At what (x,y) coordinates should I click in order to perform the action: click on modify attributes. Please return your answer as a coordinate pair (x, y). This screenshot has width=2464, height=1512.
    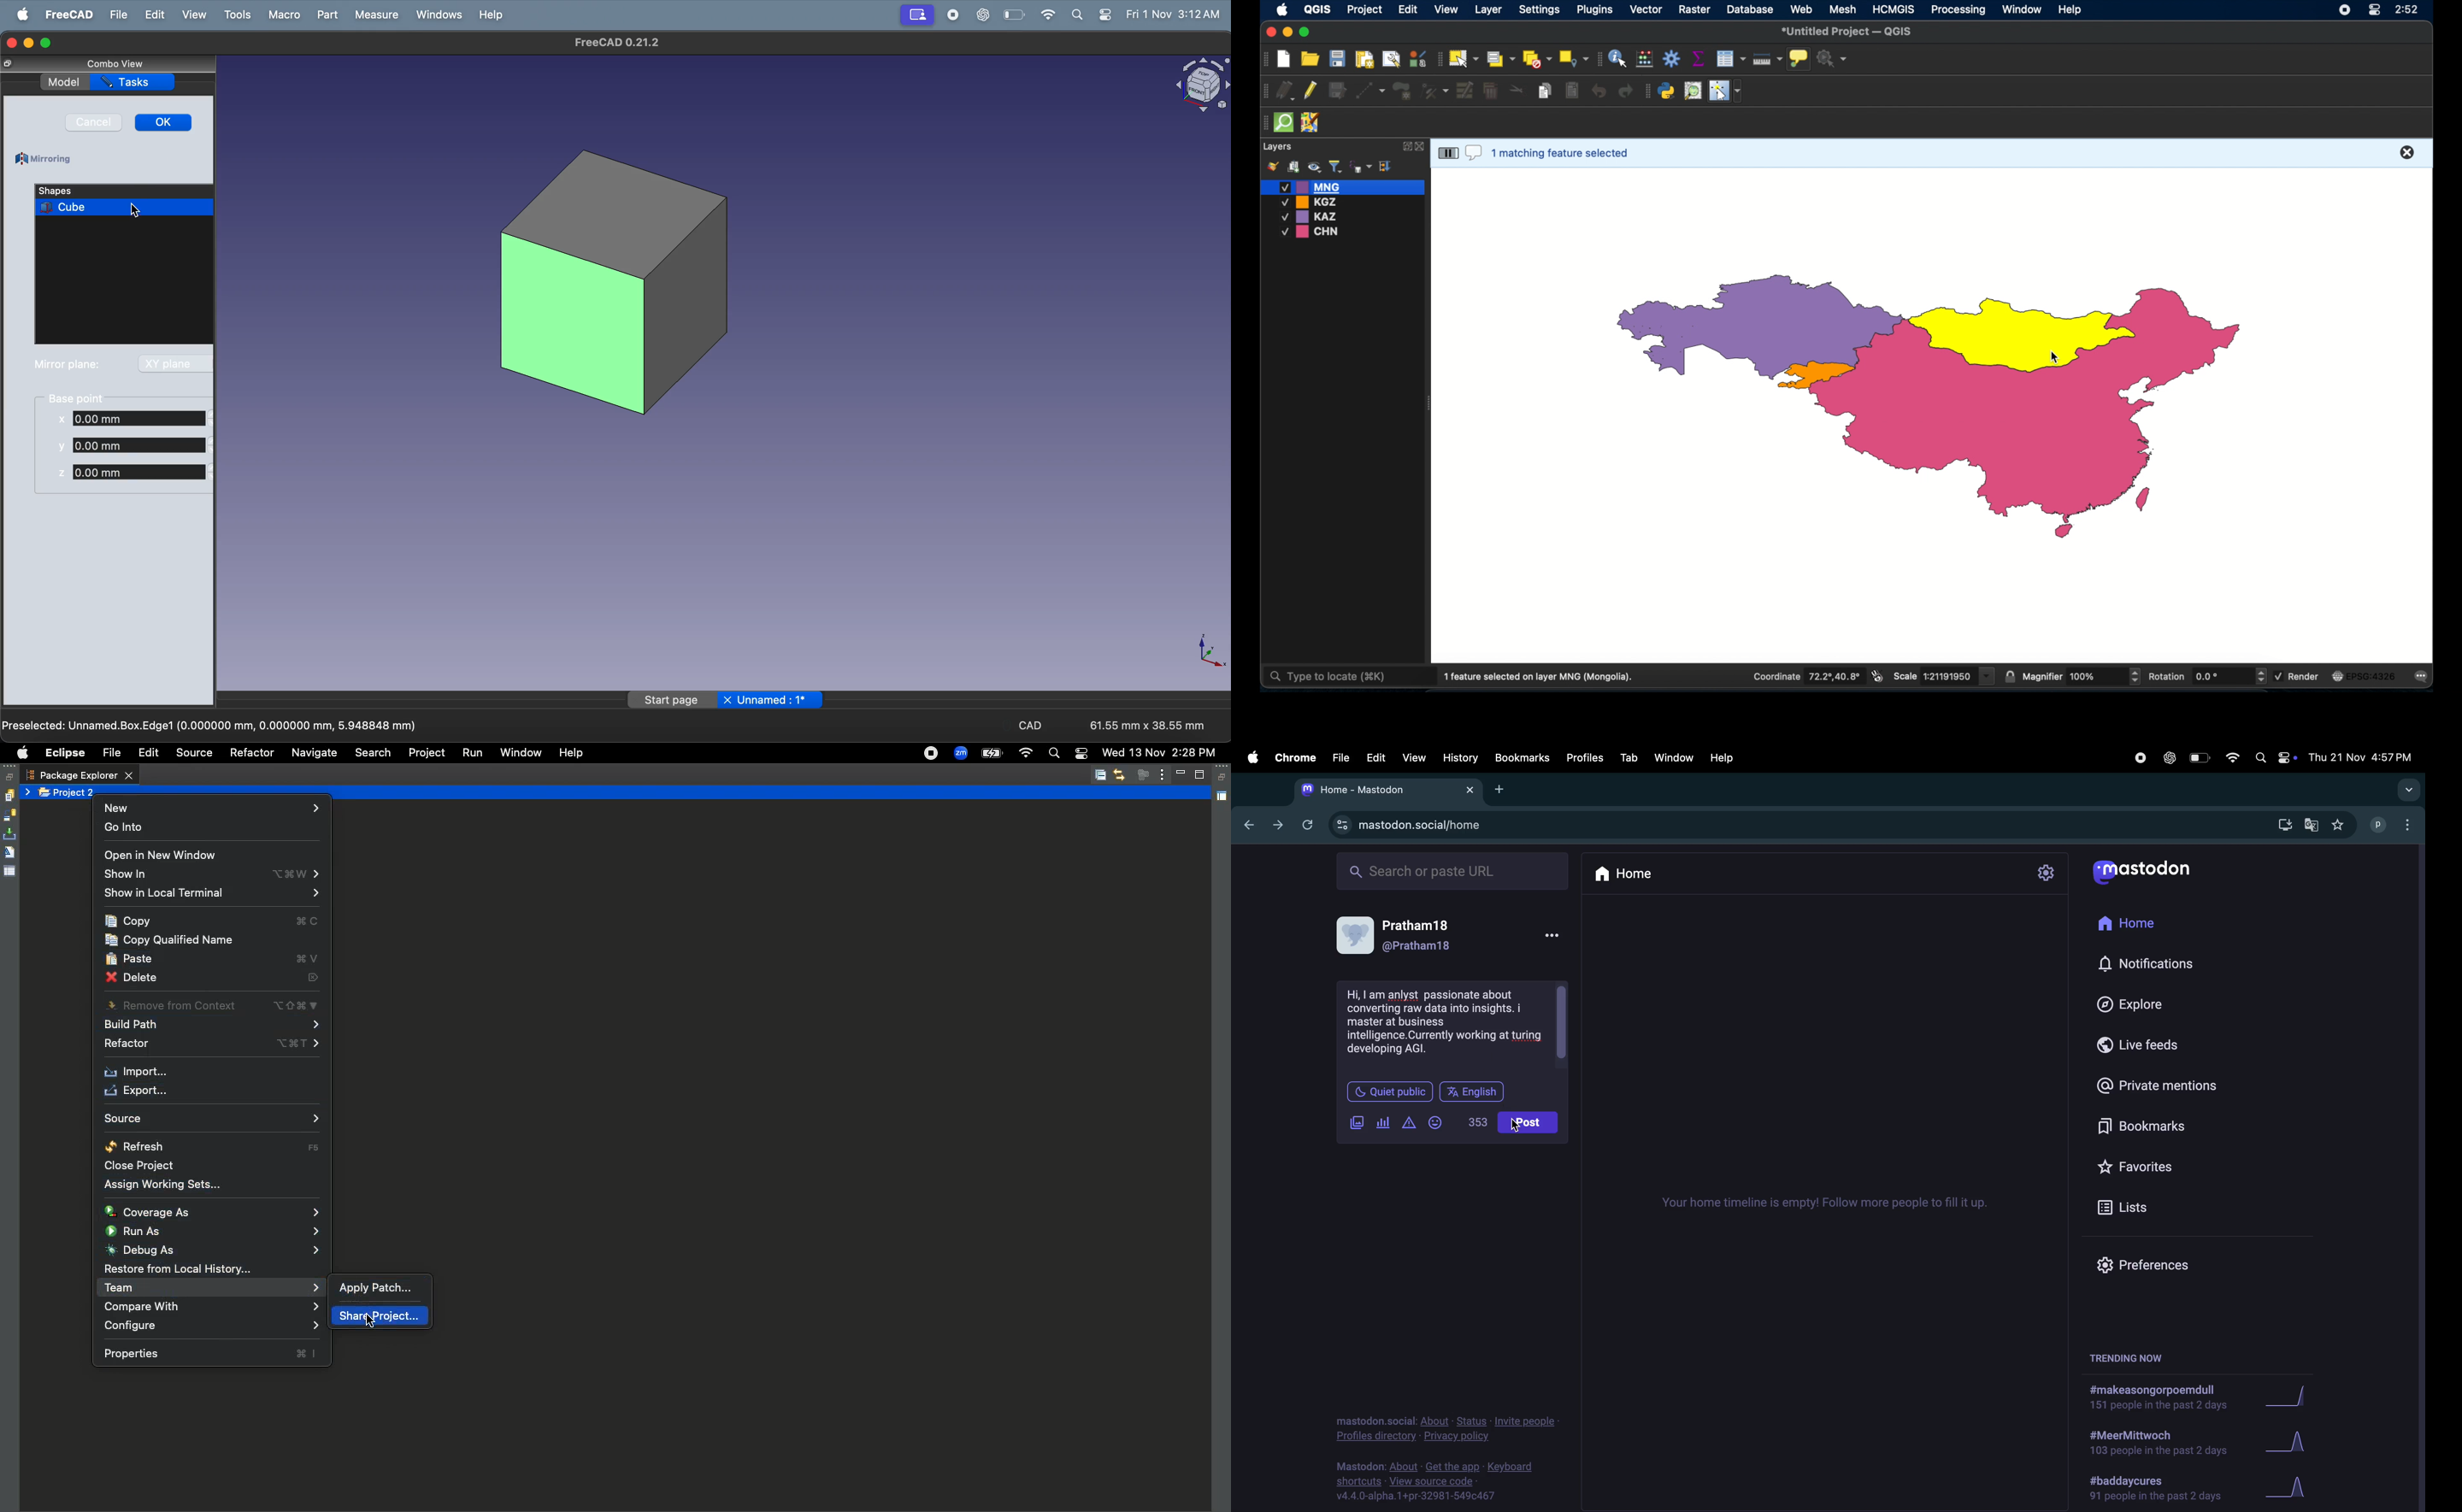
    Looking at the image, I should click on (1465, 91).